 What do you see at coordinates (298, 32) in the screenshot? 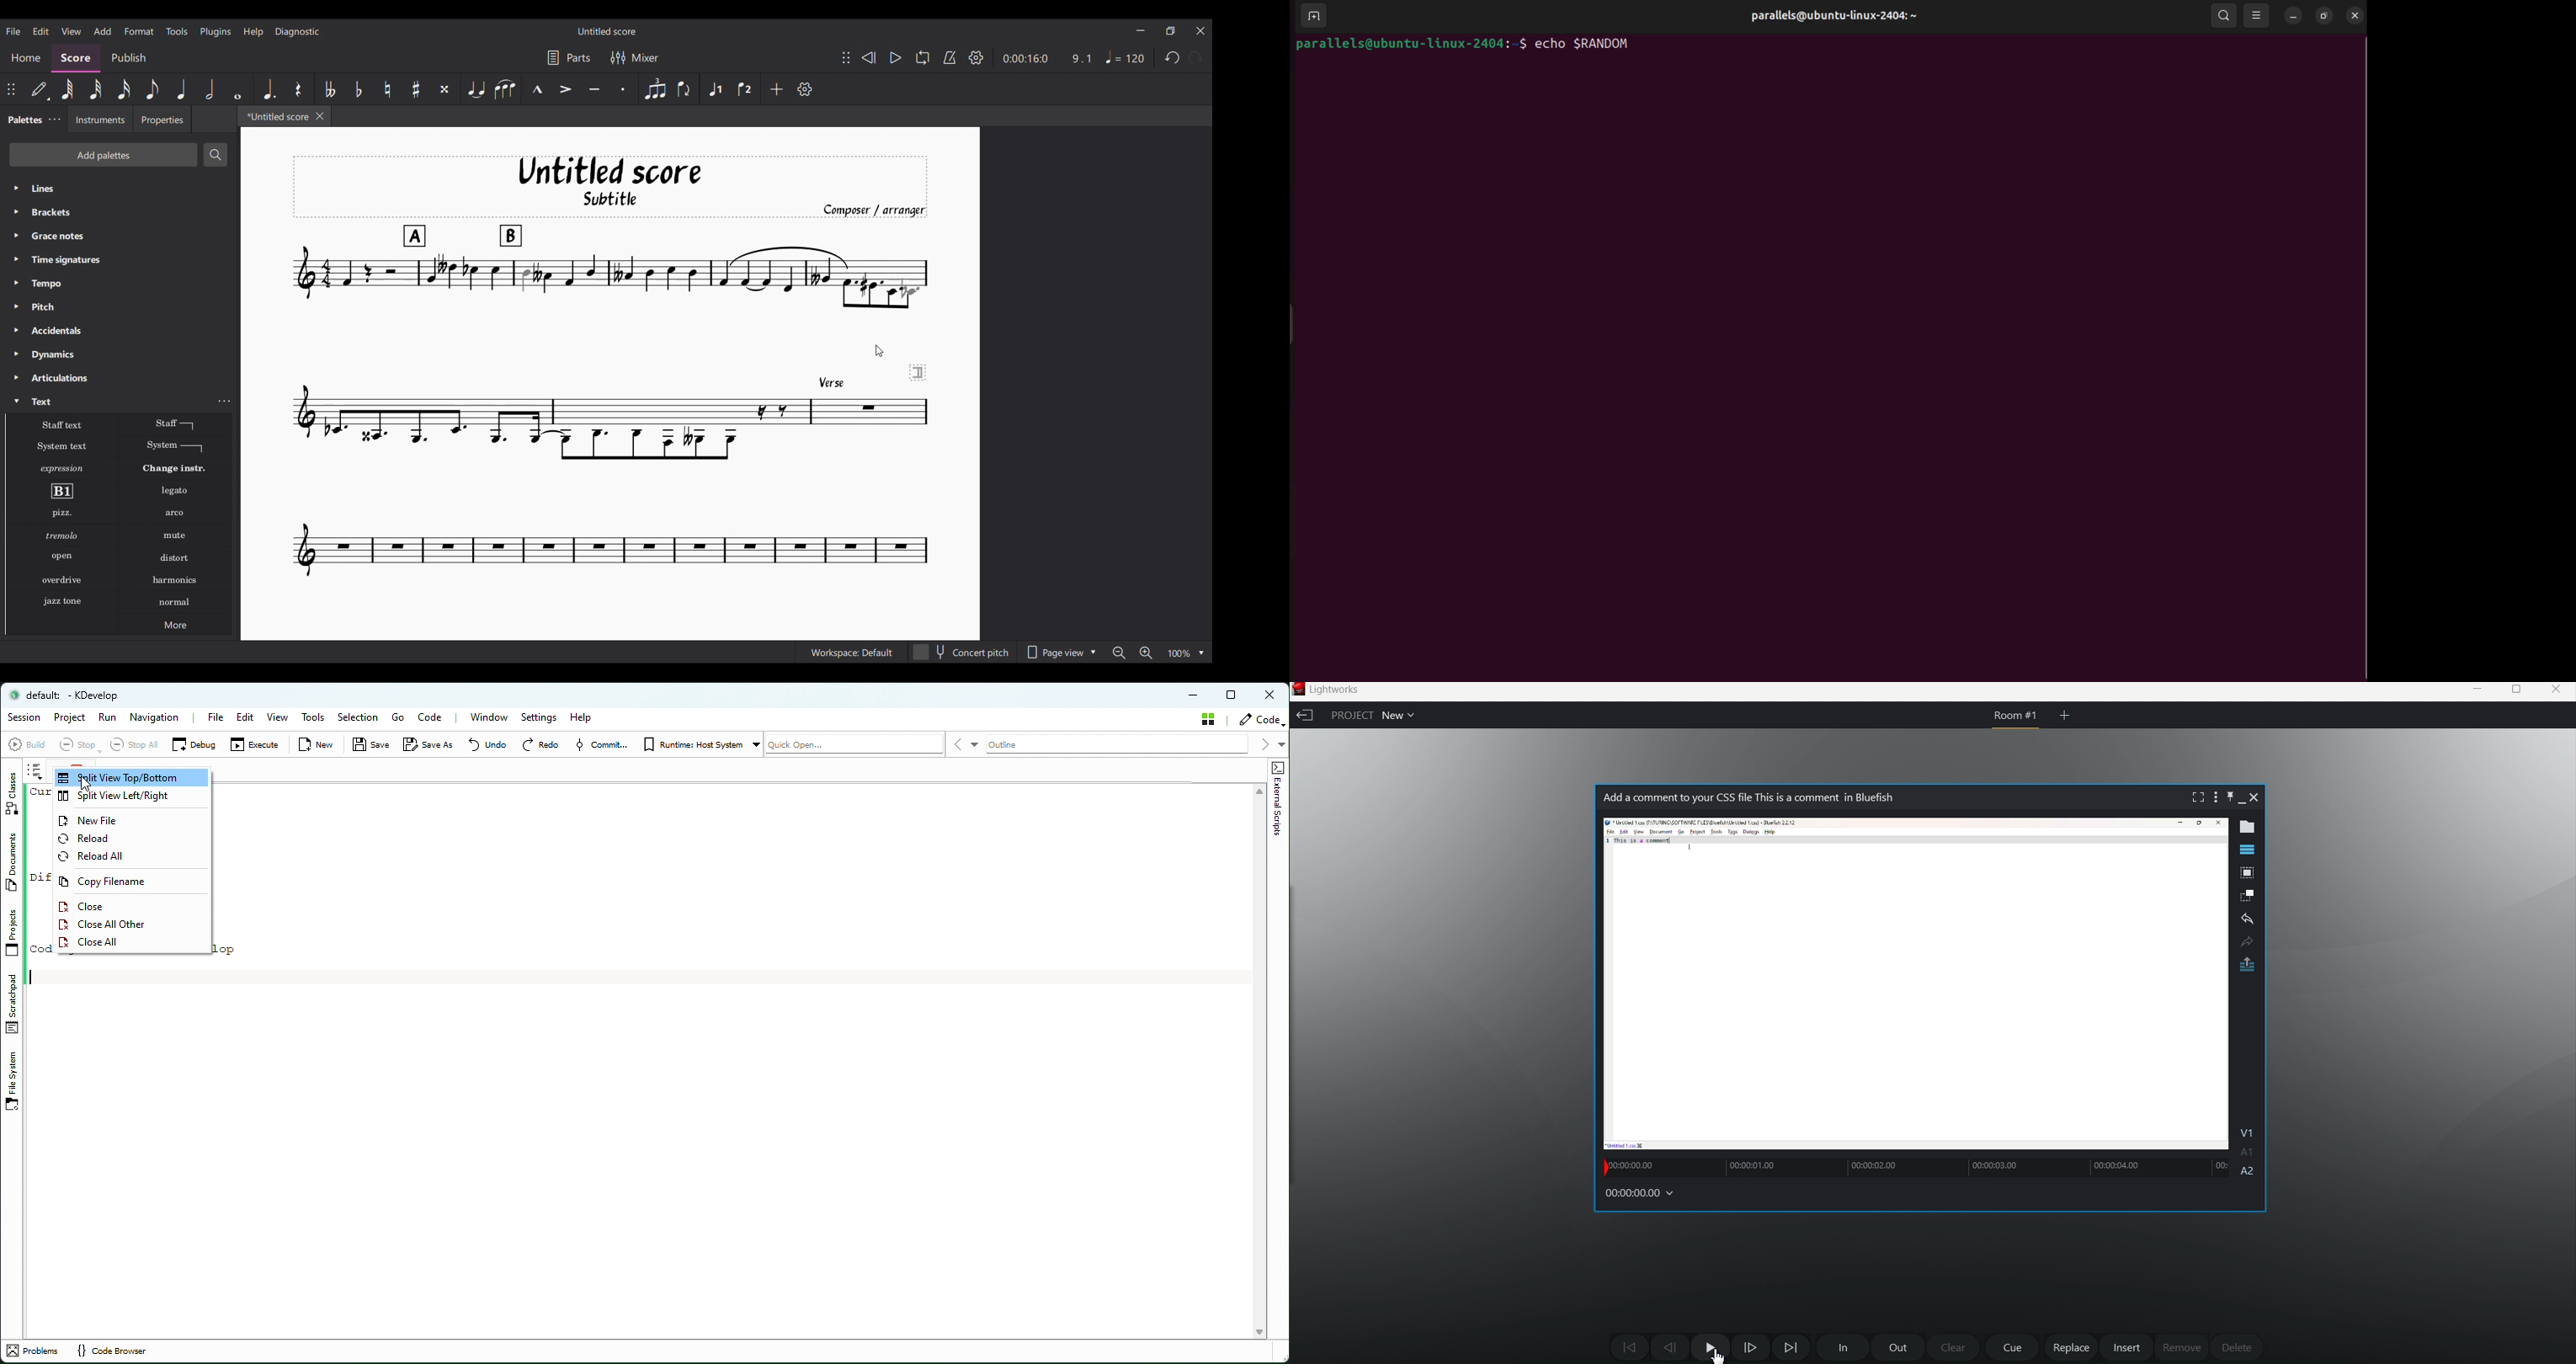
I see `Diagnostic menu` at bounding box center [298, 32].